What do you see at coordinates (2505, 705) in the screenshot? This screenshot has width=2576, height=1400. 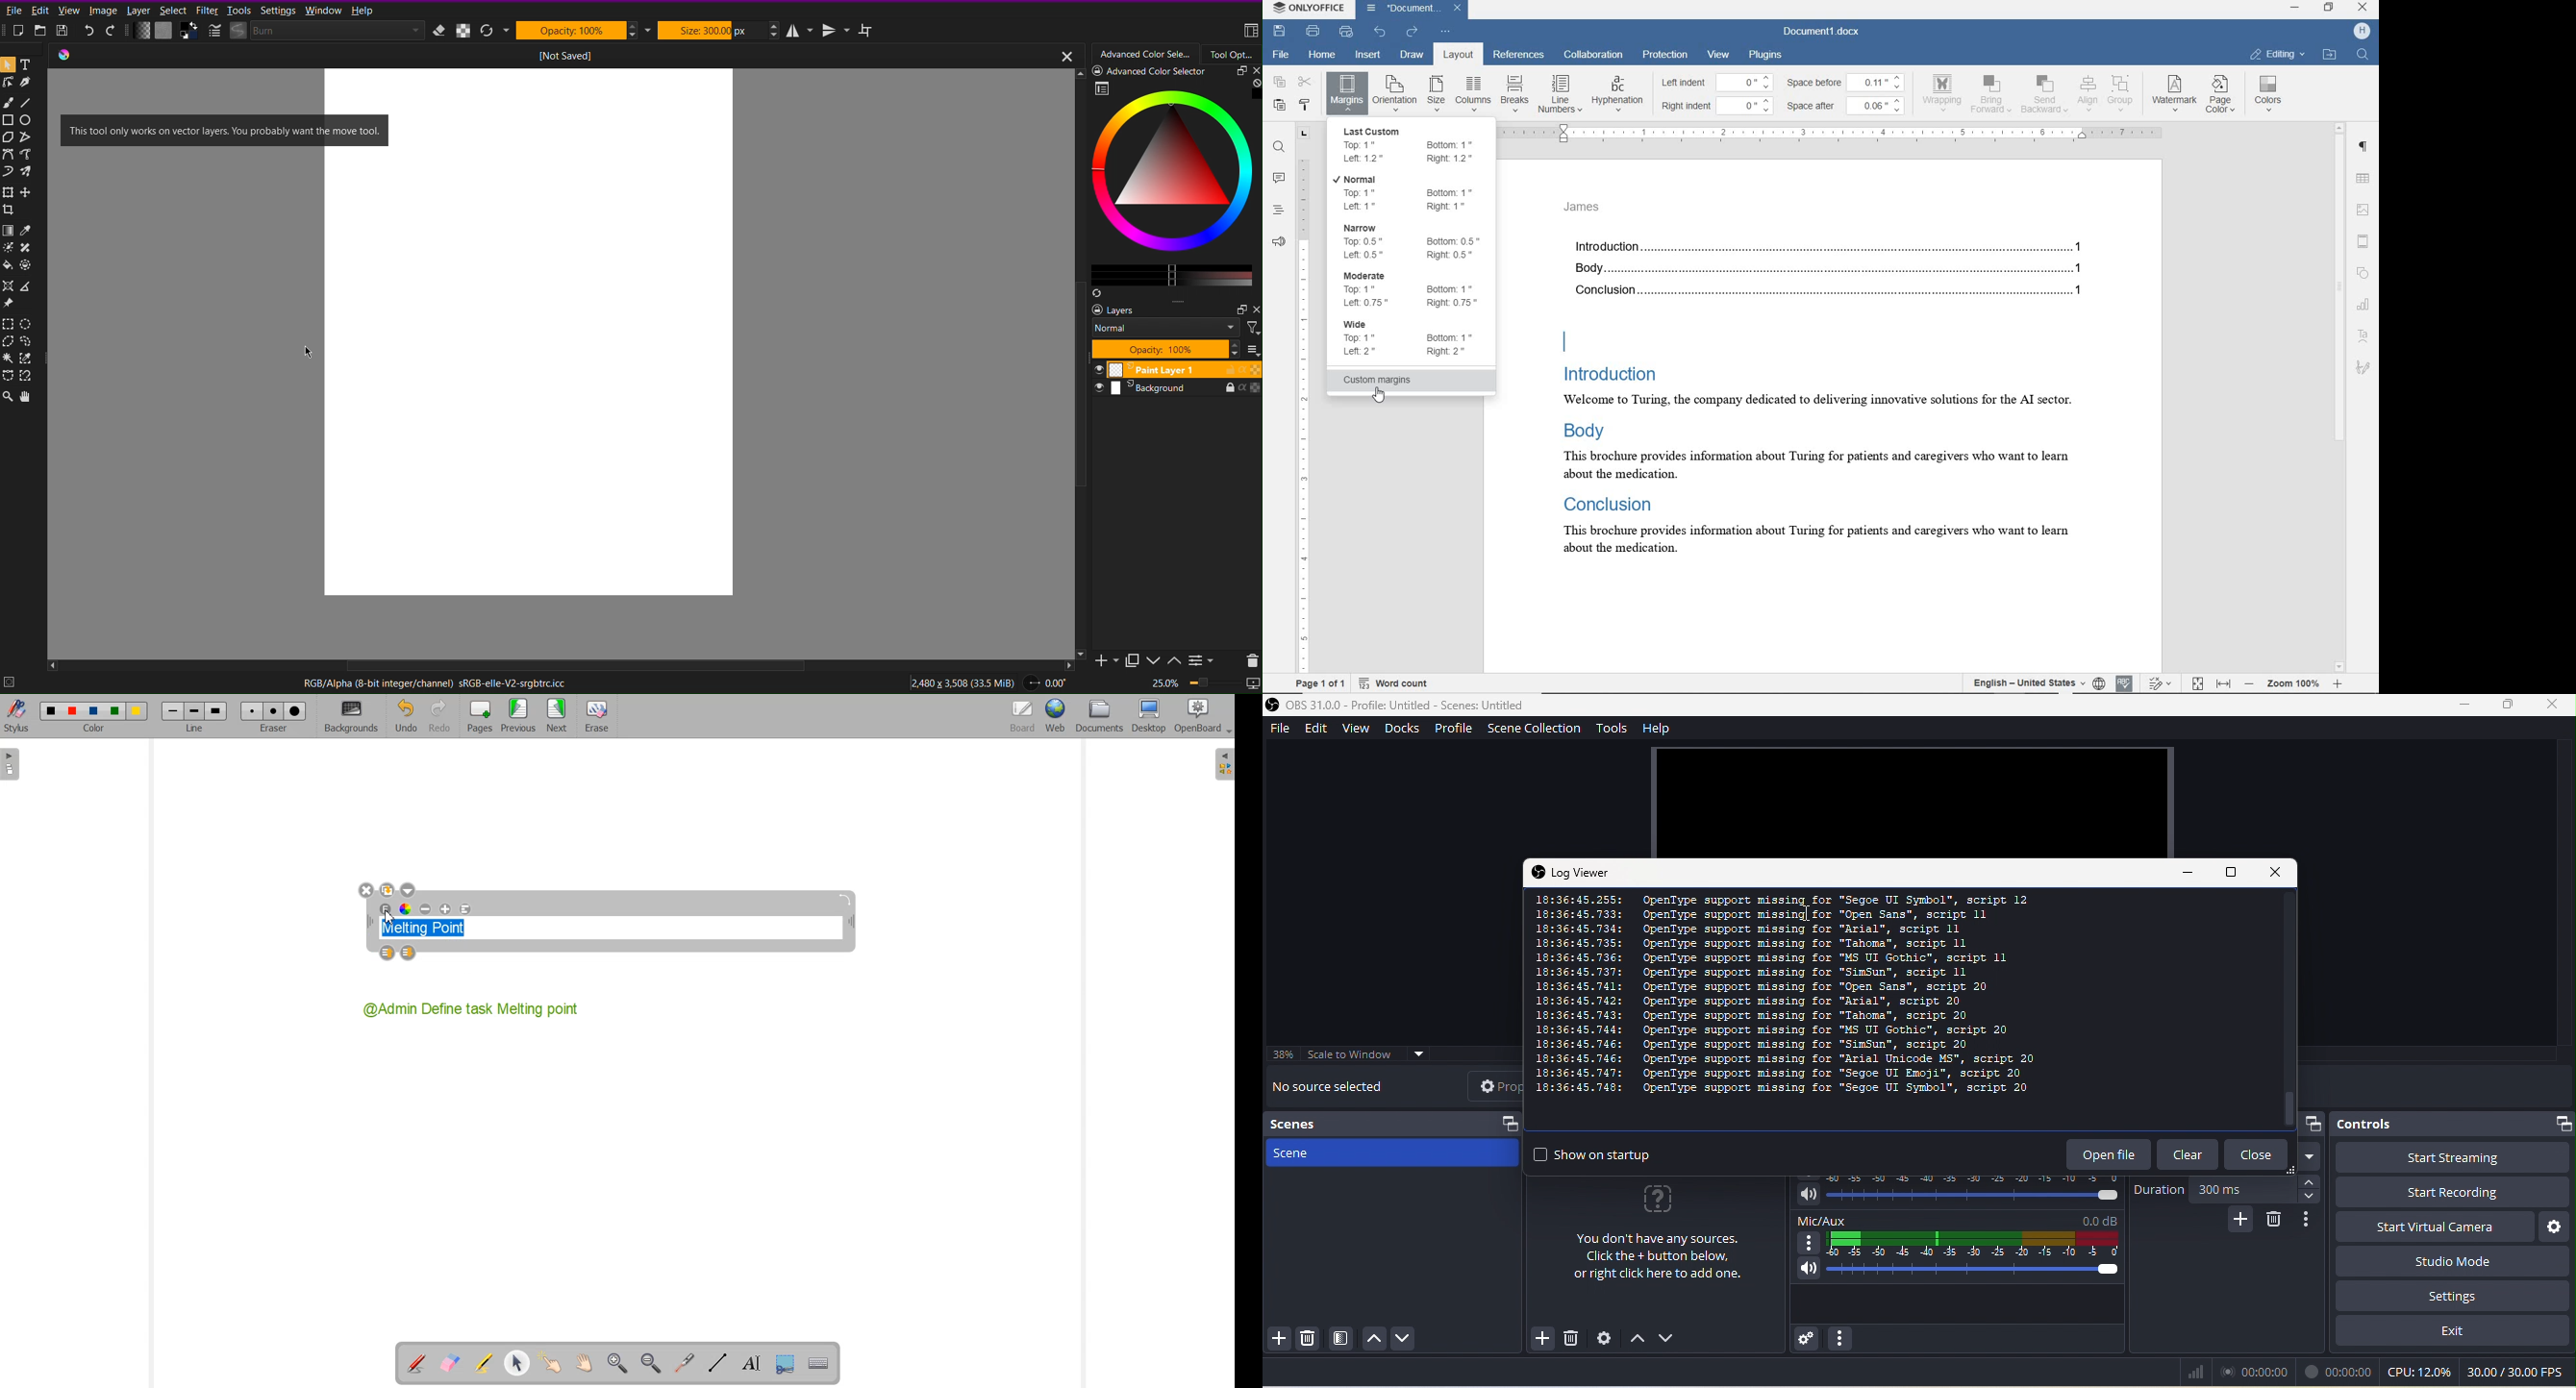 I see `maximize` at bounding box center [2505, 705].